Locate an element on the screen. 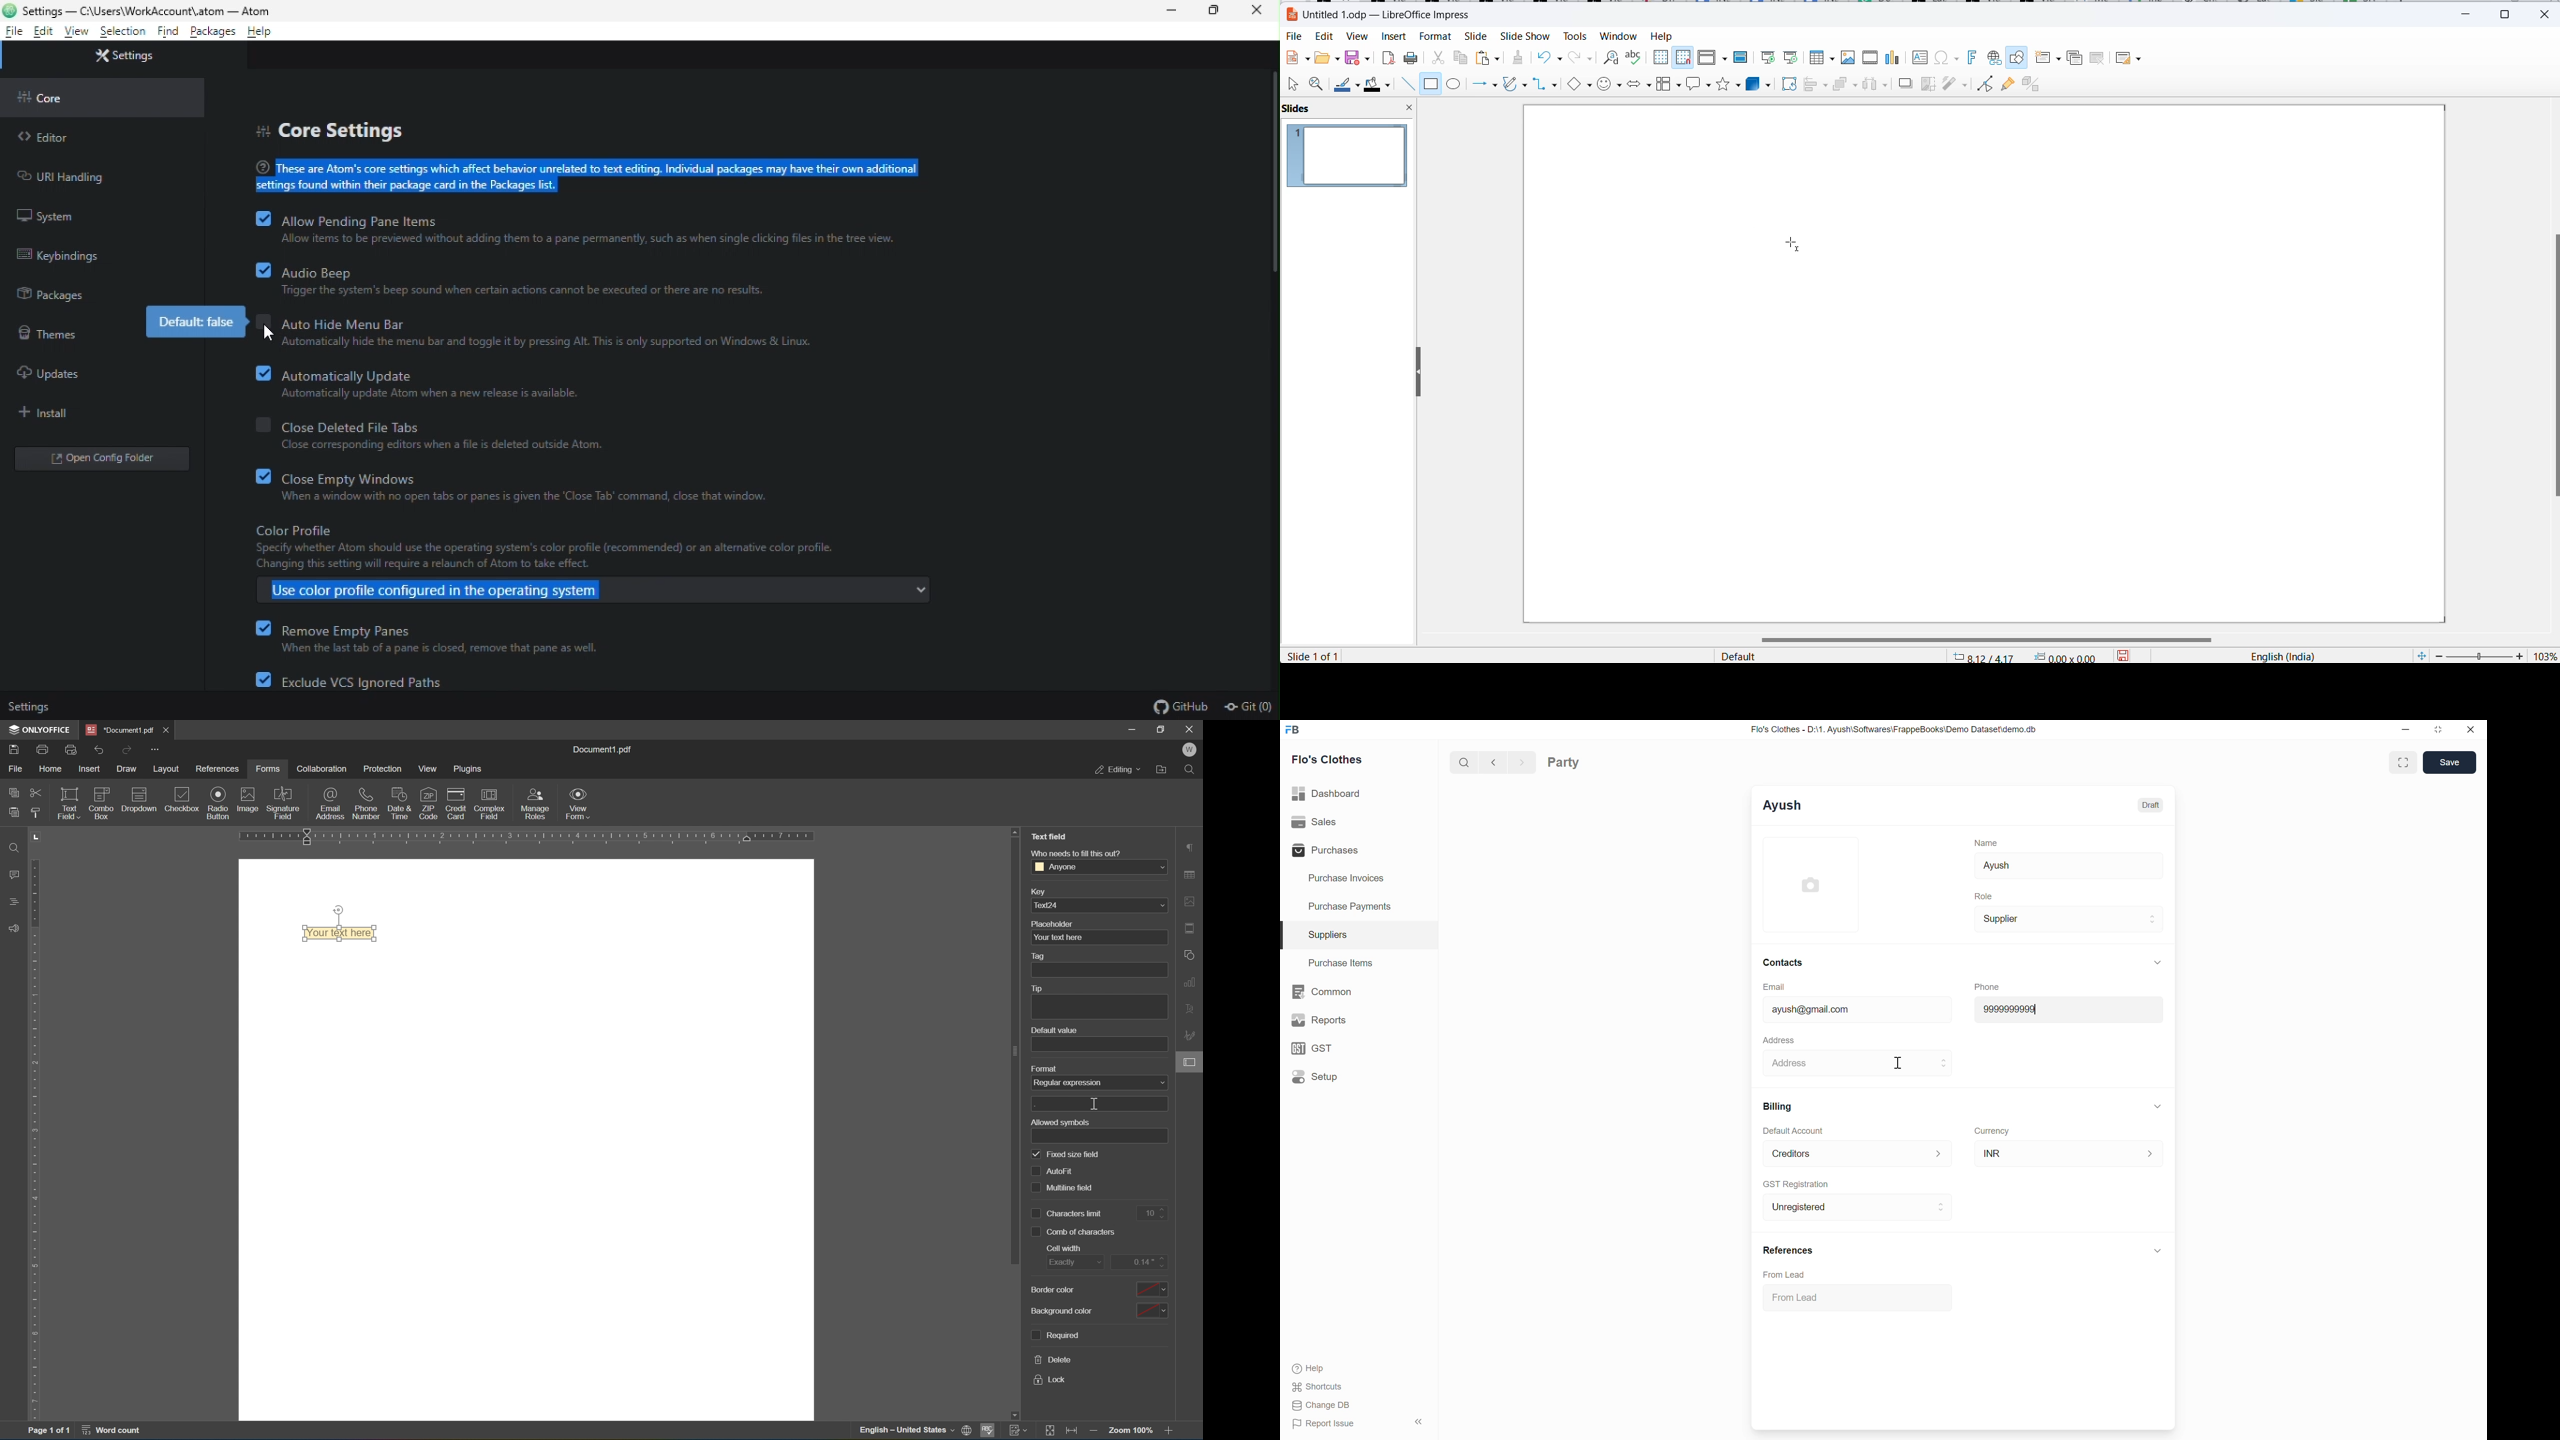 The width and height of the screenshot is (2576, 1456). Next is located at coordinates (1523, 762).